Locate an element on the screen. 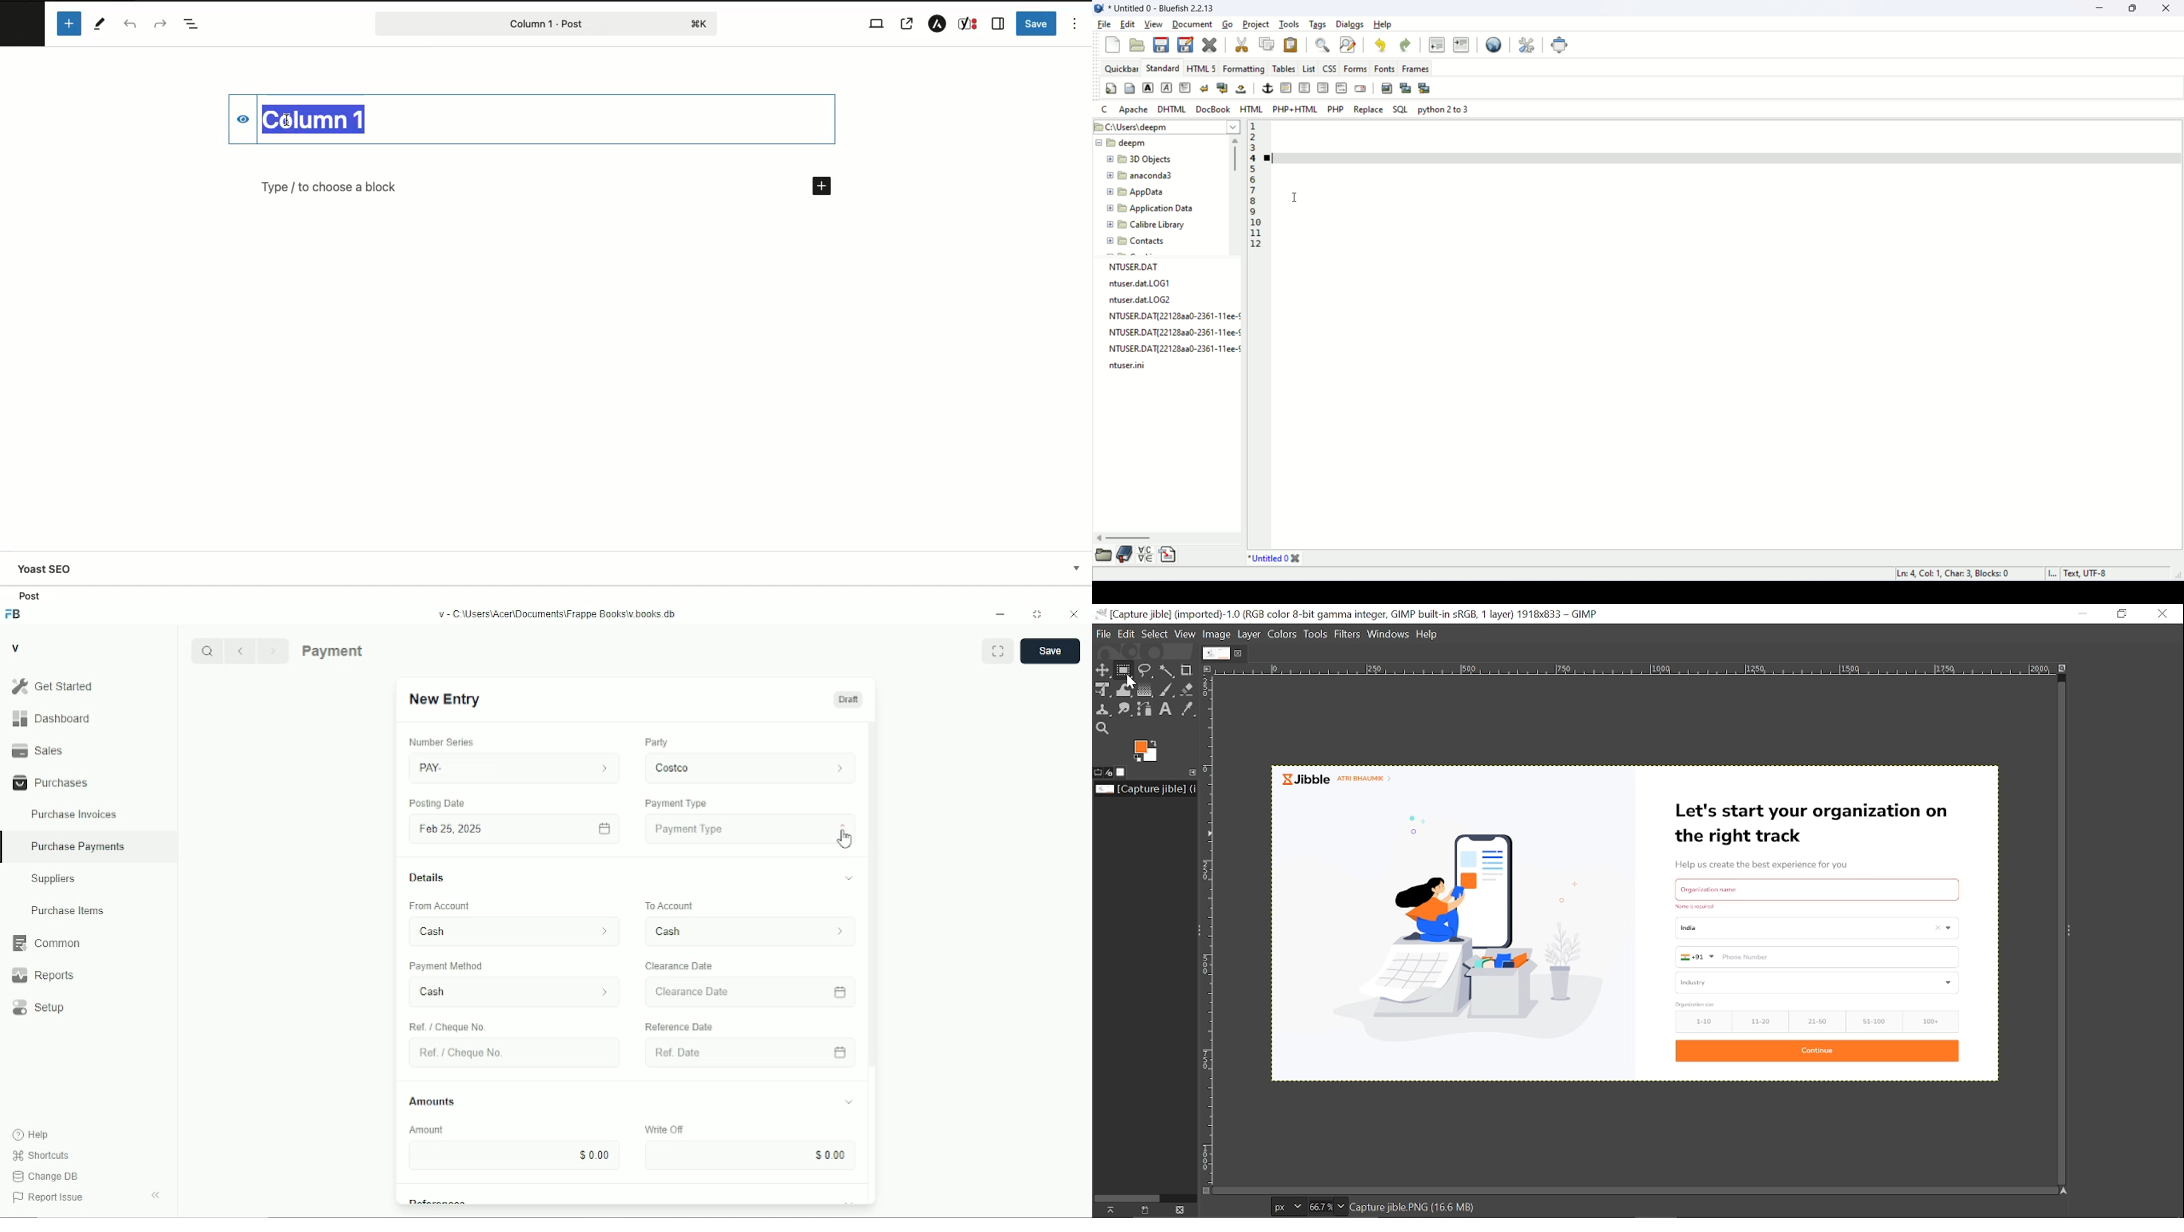 This screenshot has width=2184, height=1232. To Account is located at coordinates (747, 932).